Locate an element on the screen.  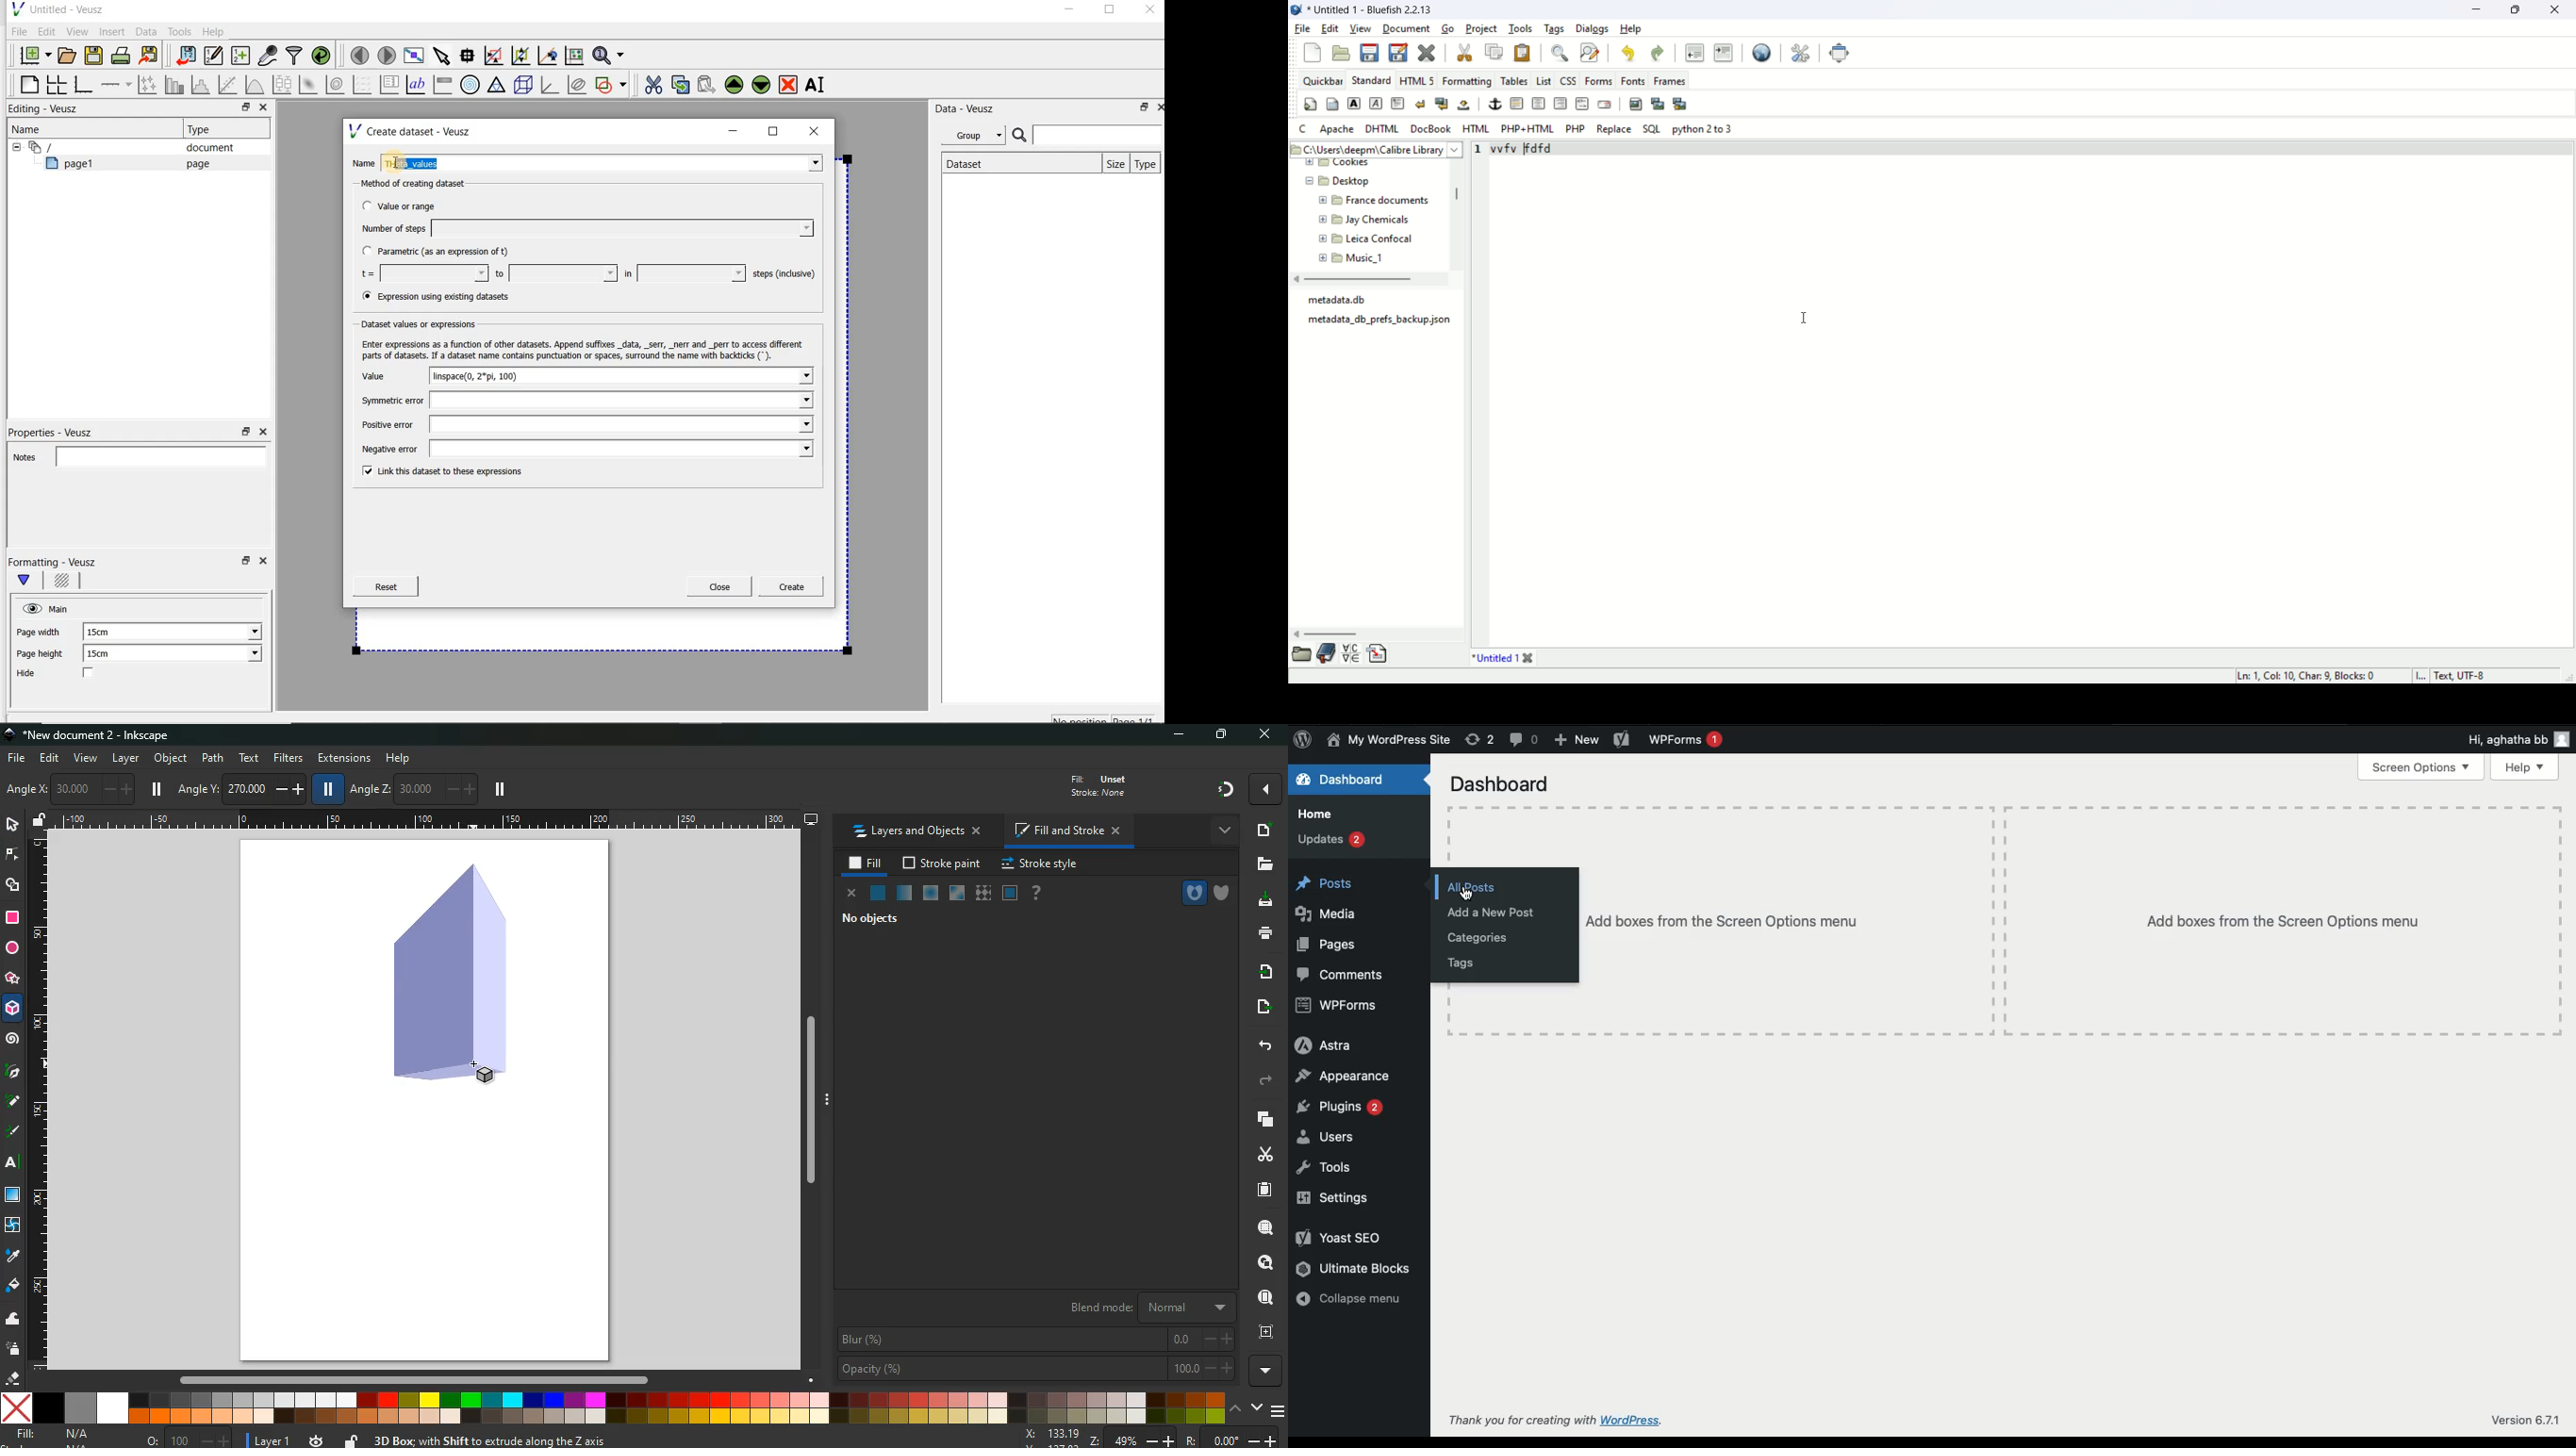
center is located at coordinates (1539, 103).